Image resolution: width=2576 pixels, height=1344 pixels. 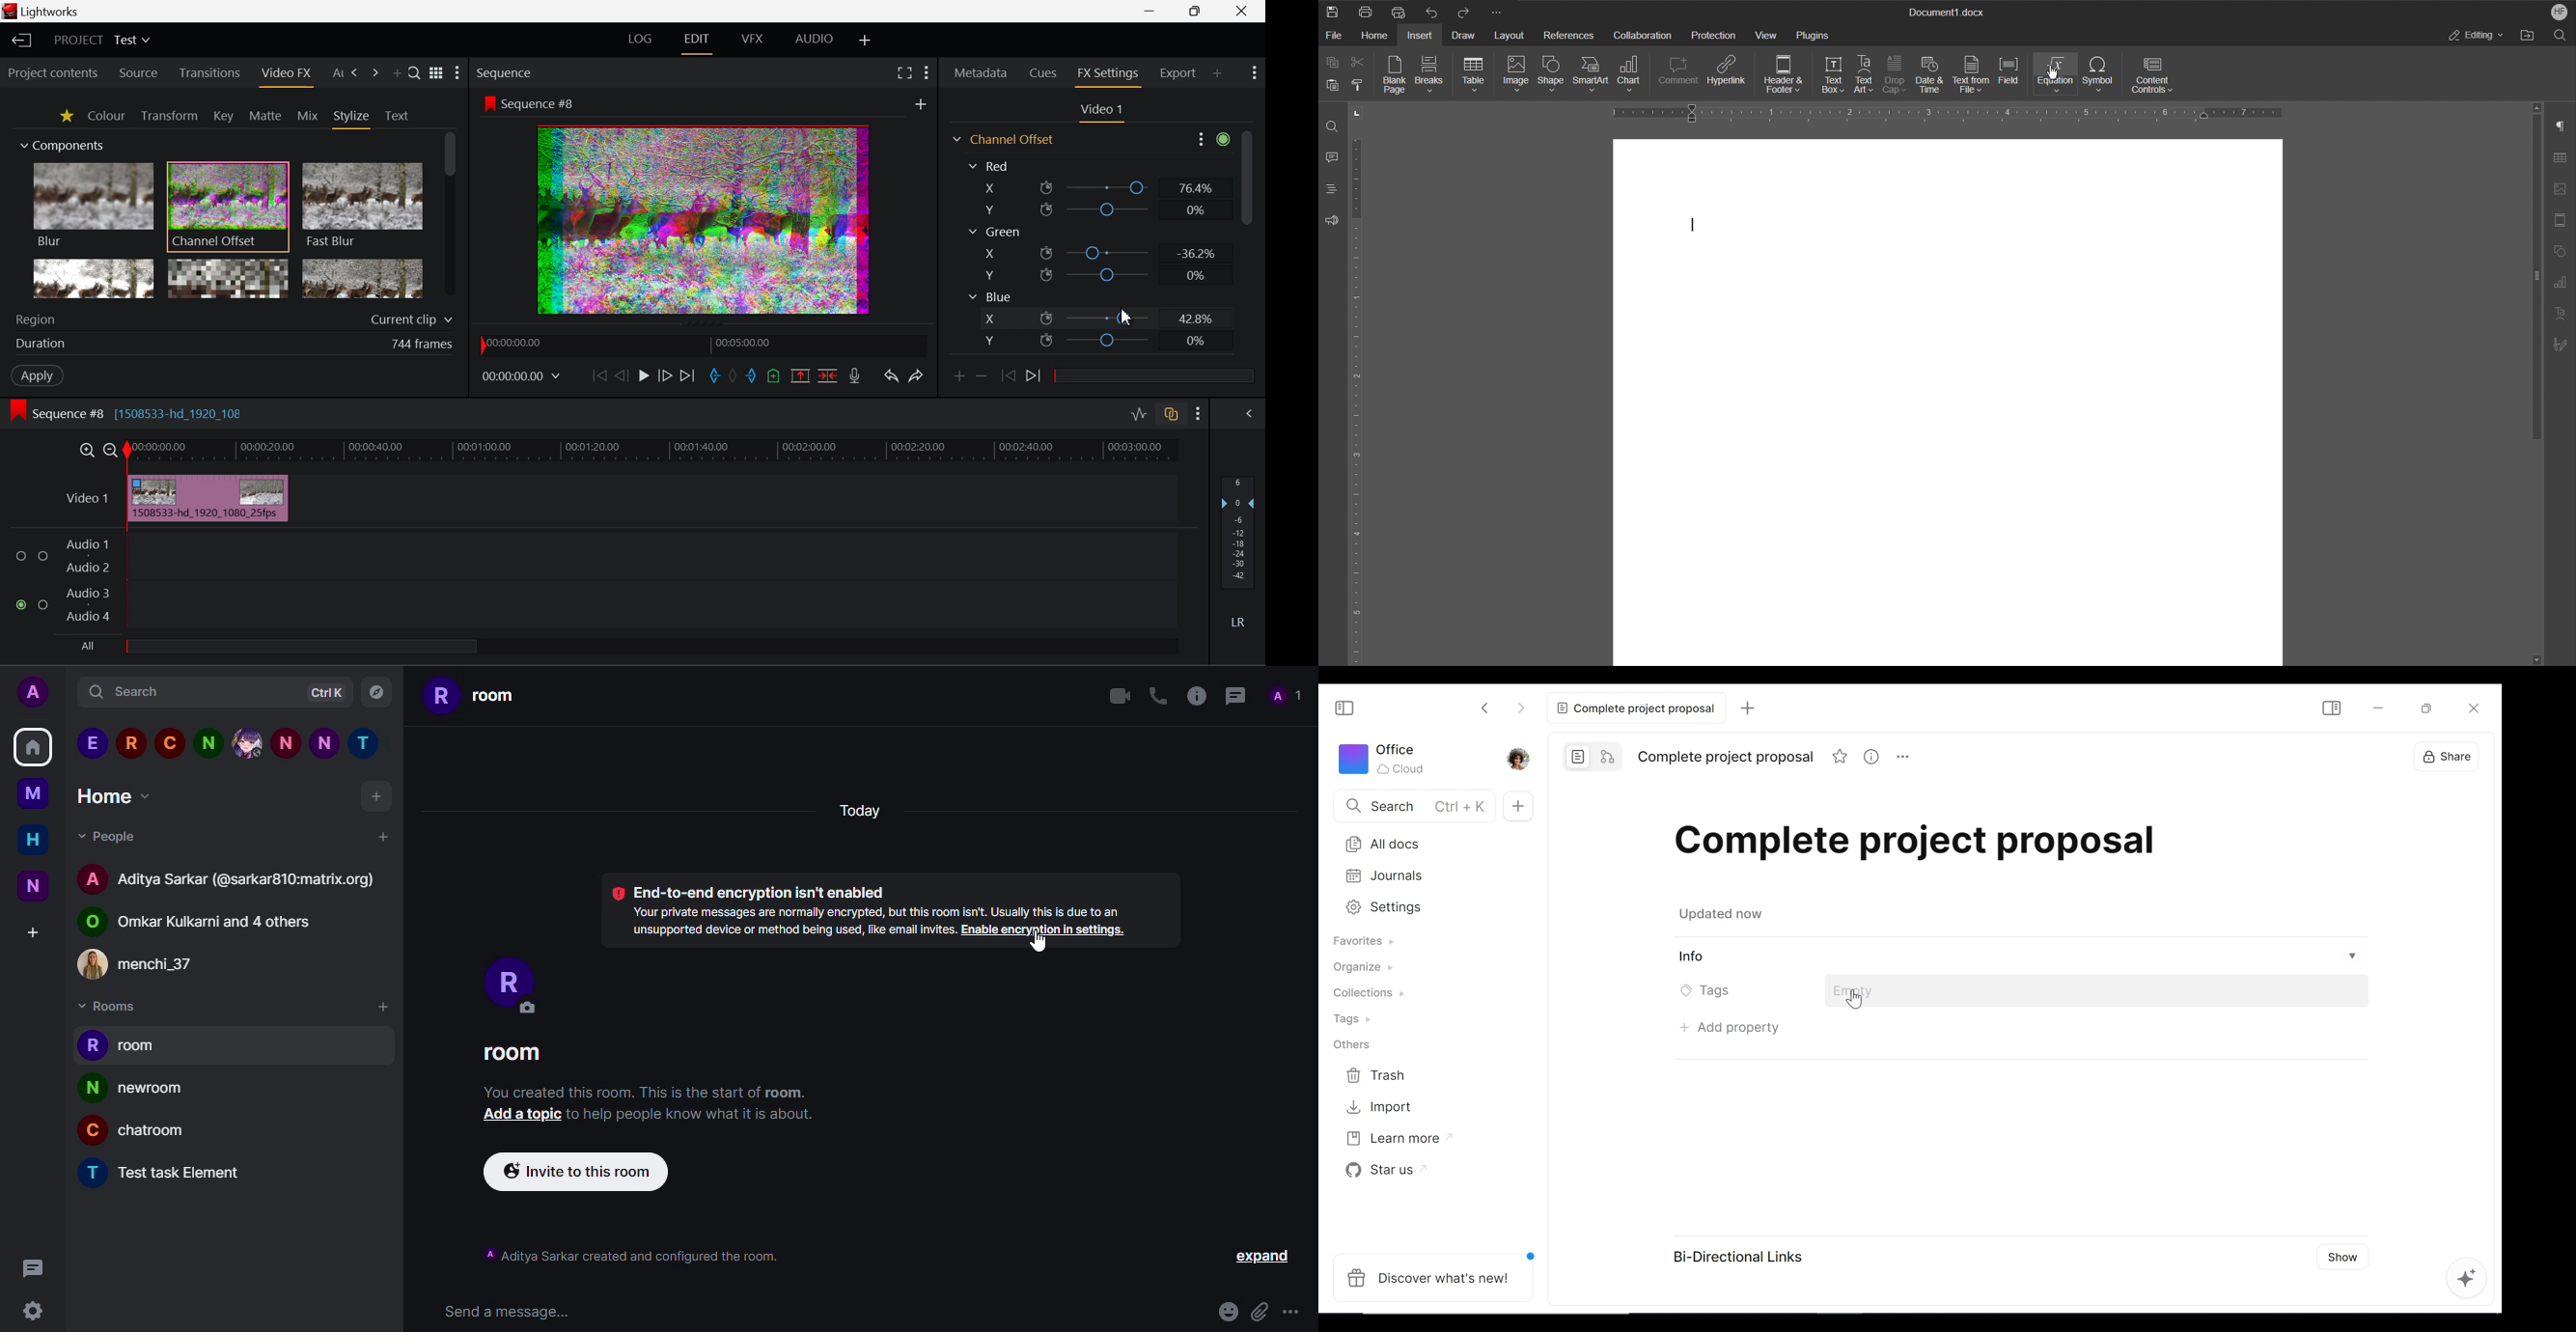 What do you see at coordinates (1368, 12) in the screenshot?
I see `Print` at bounding box center [1368, 12].